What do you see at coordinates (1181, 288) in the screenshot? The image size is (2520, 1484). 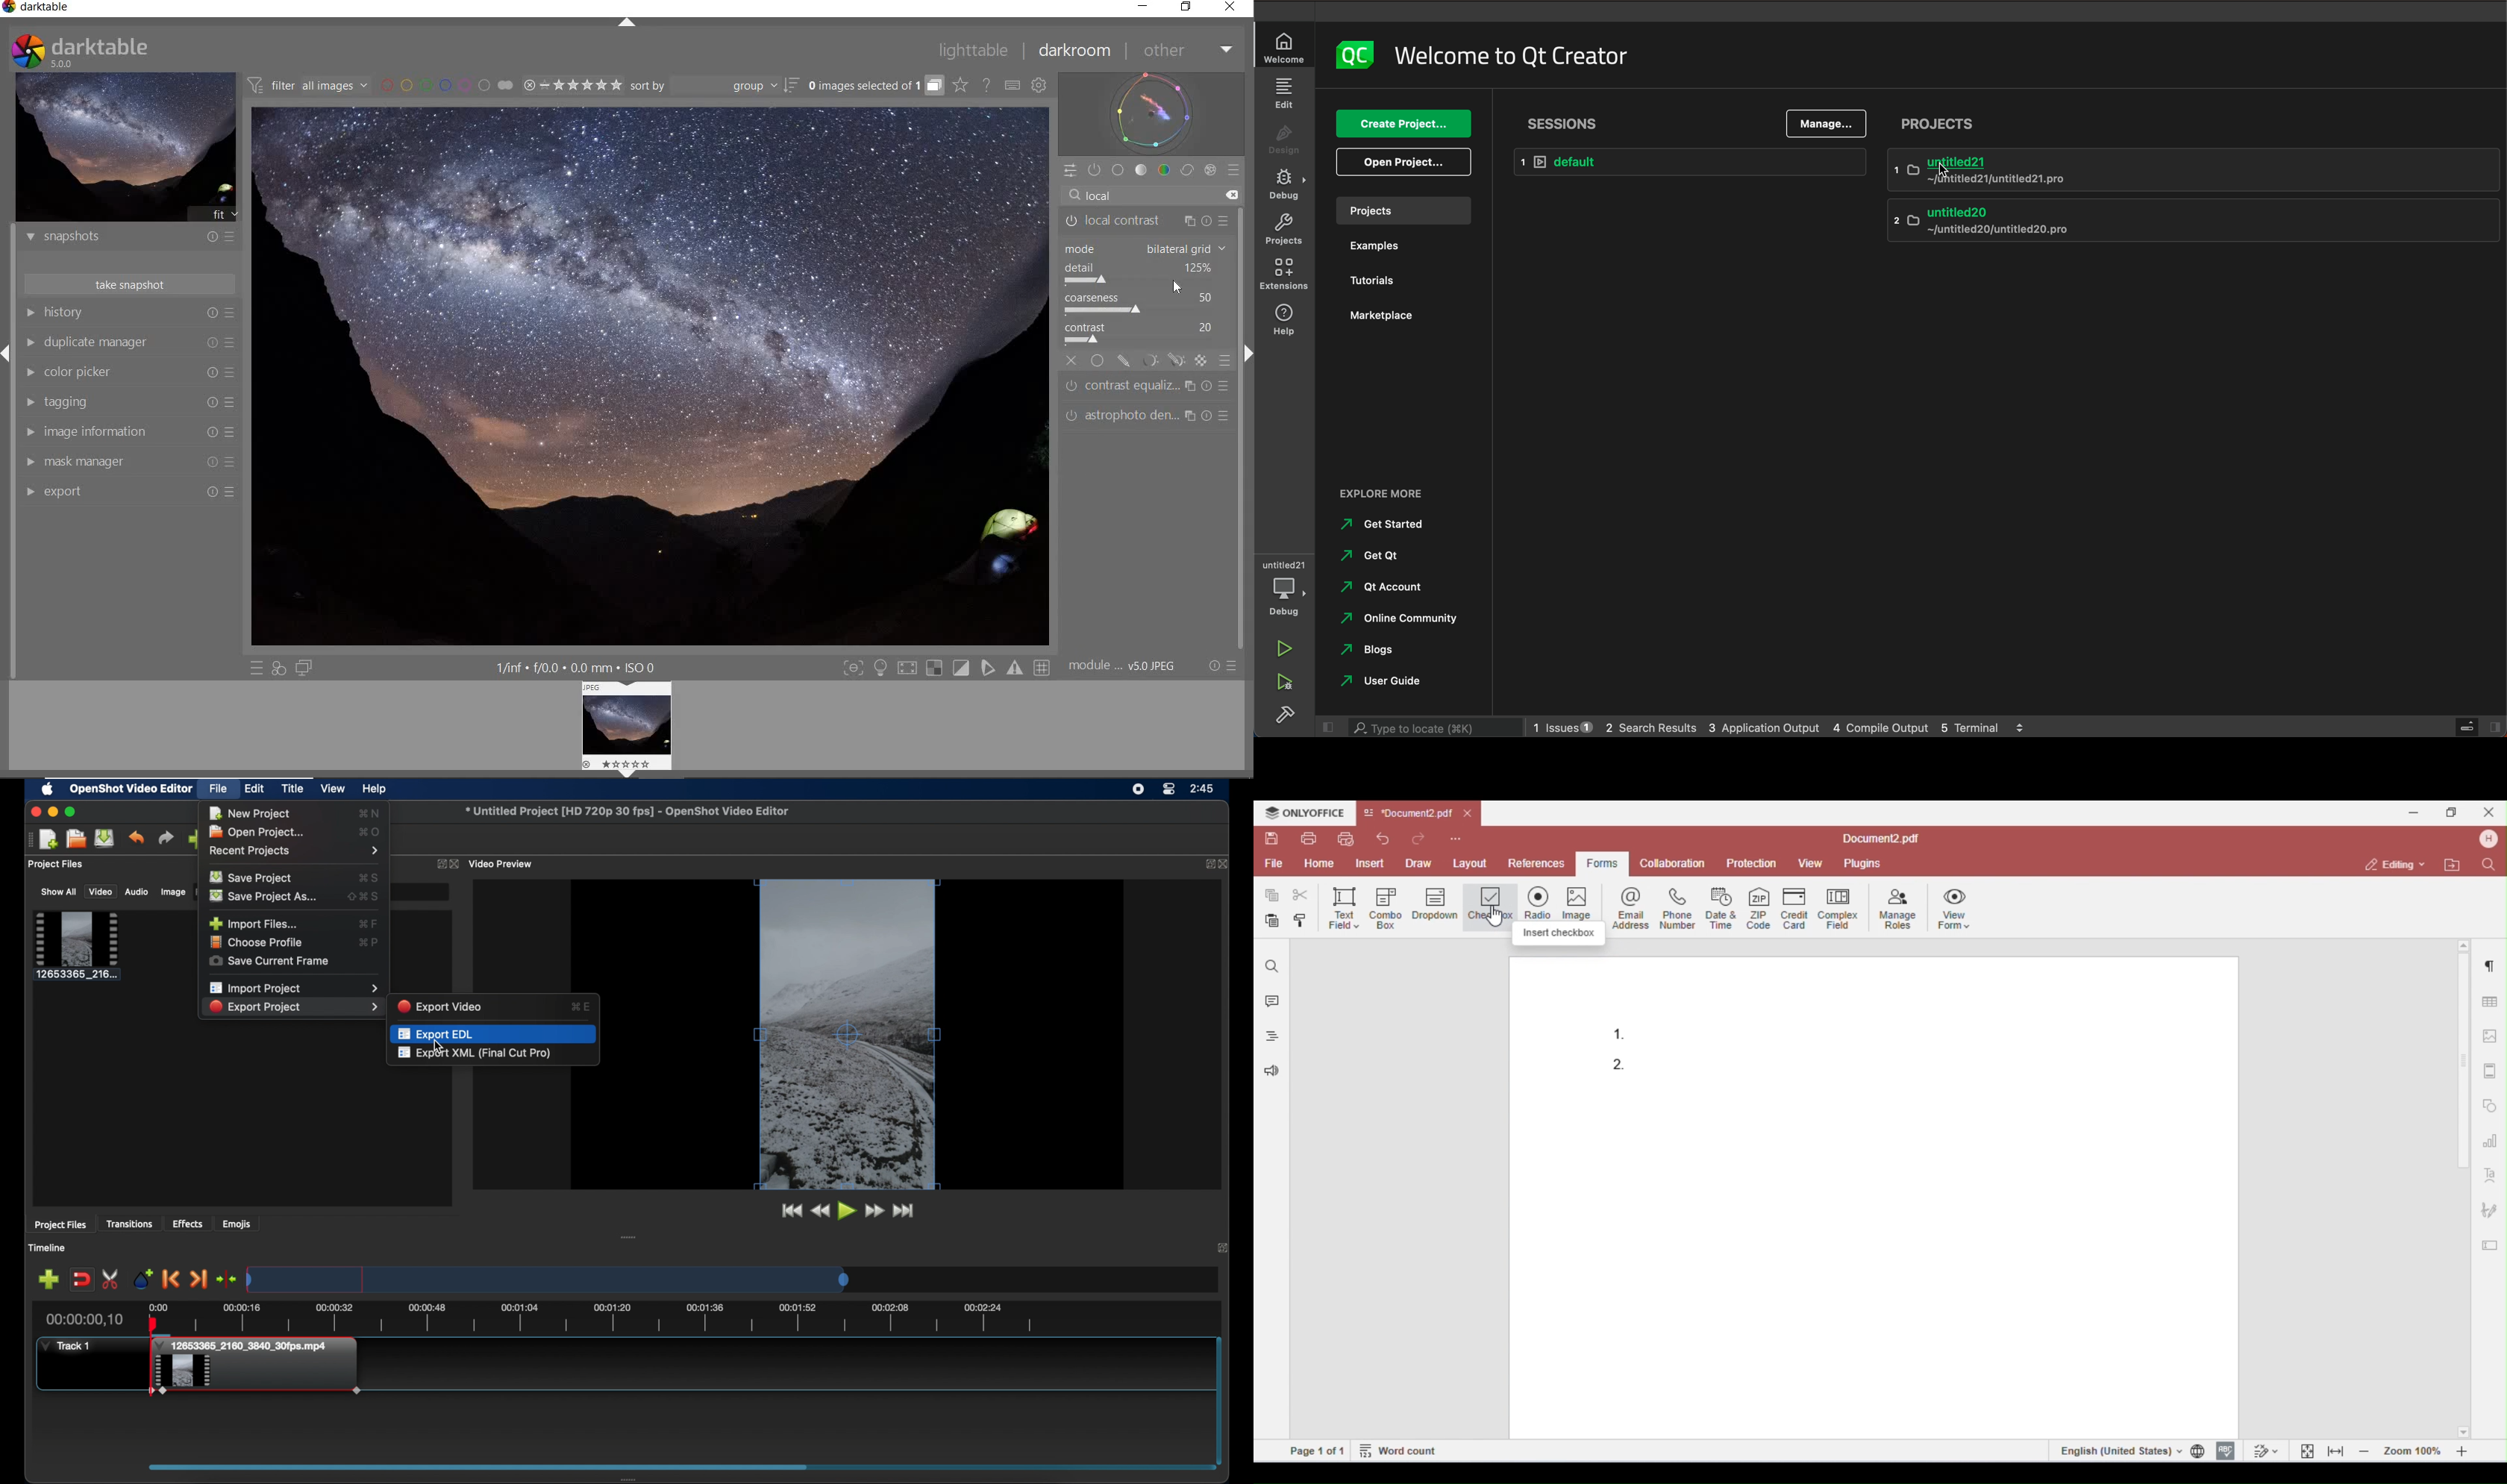 I see `cursor` at bounding box center [1181, 288].